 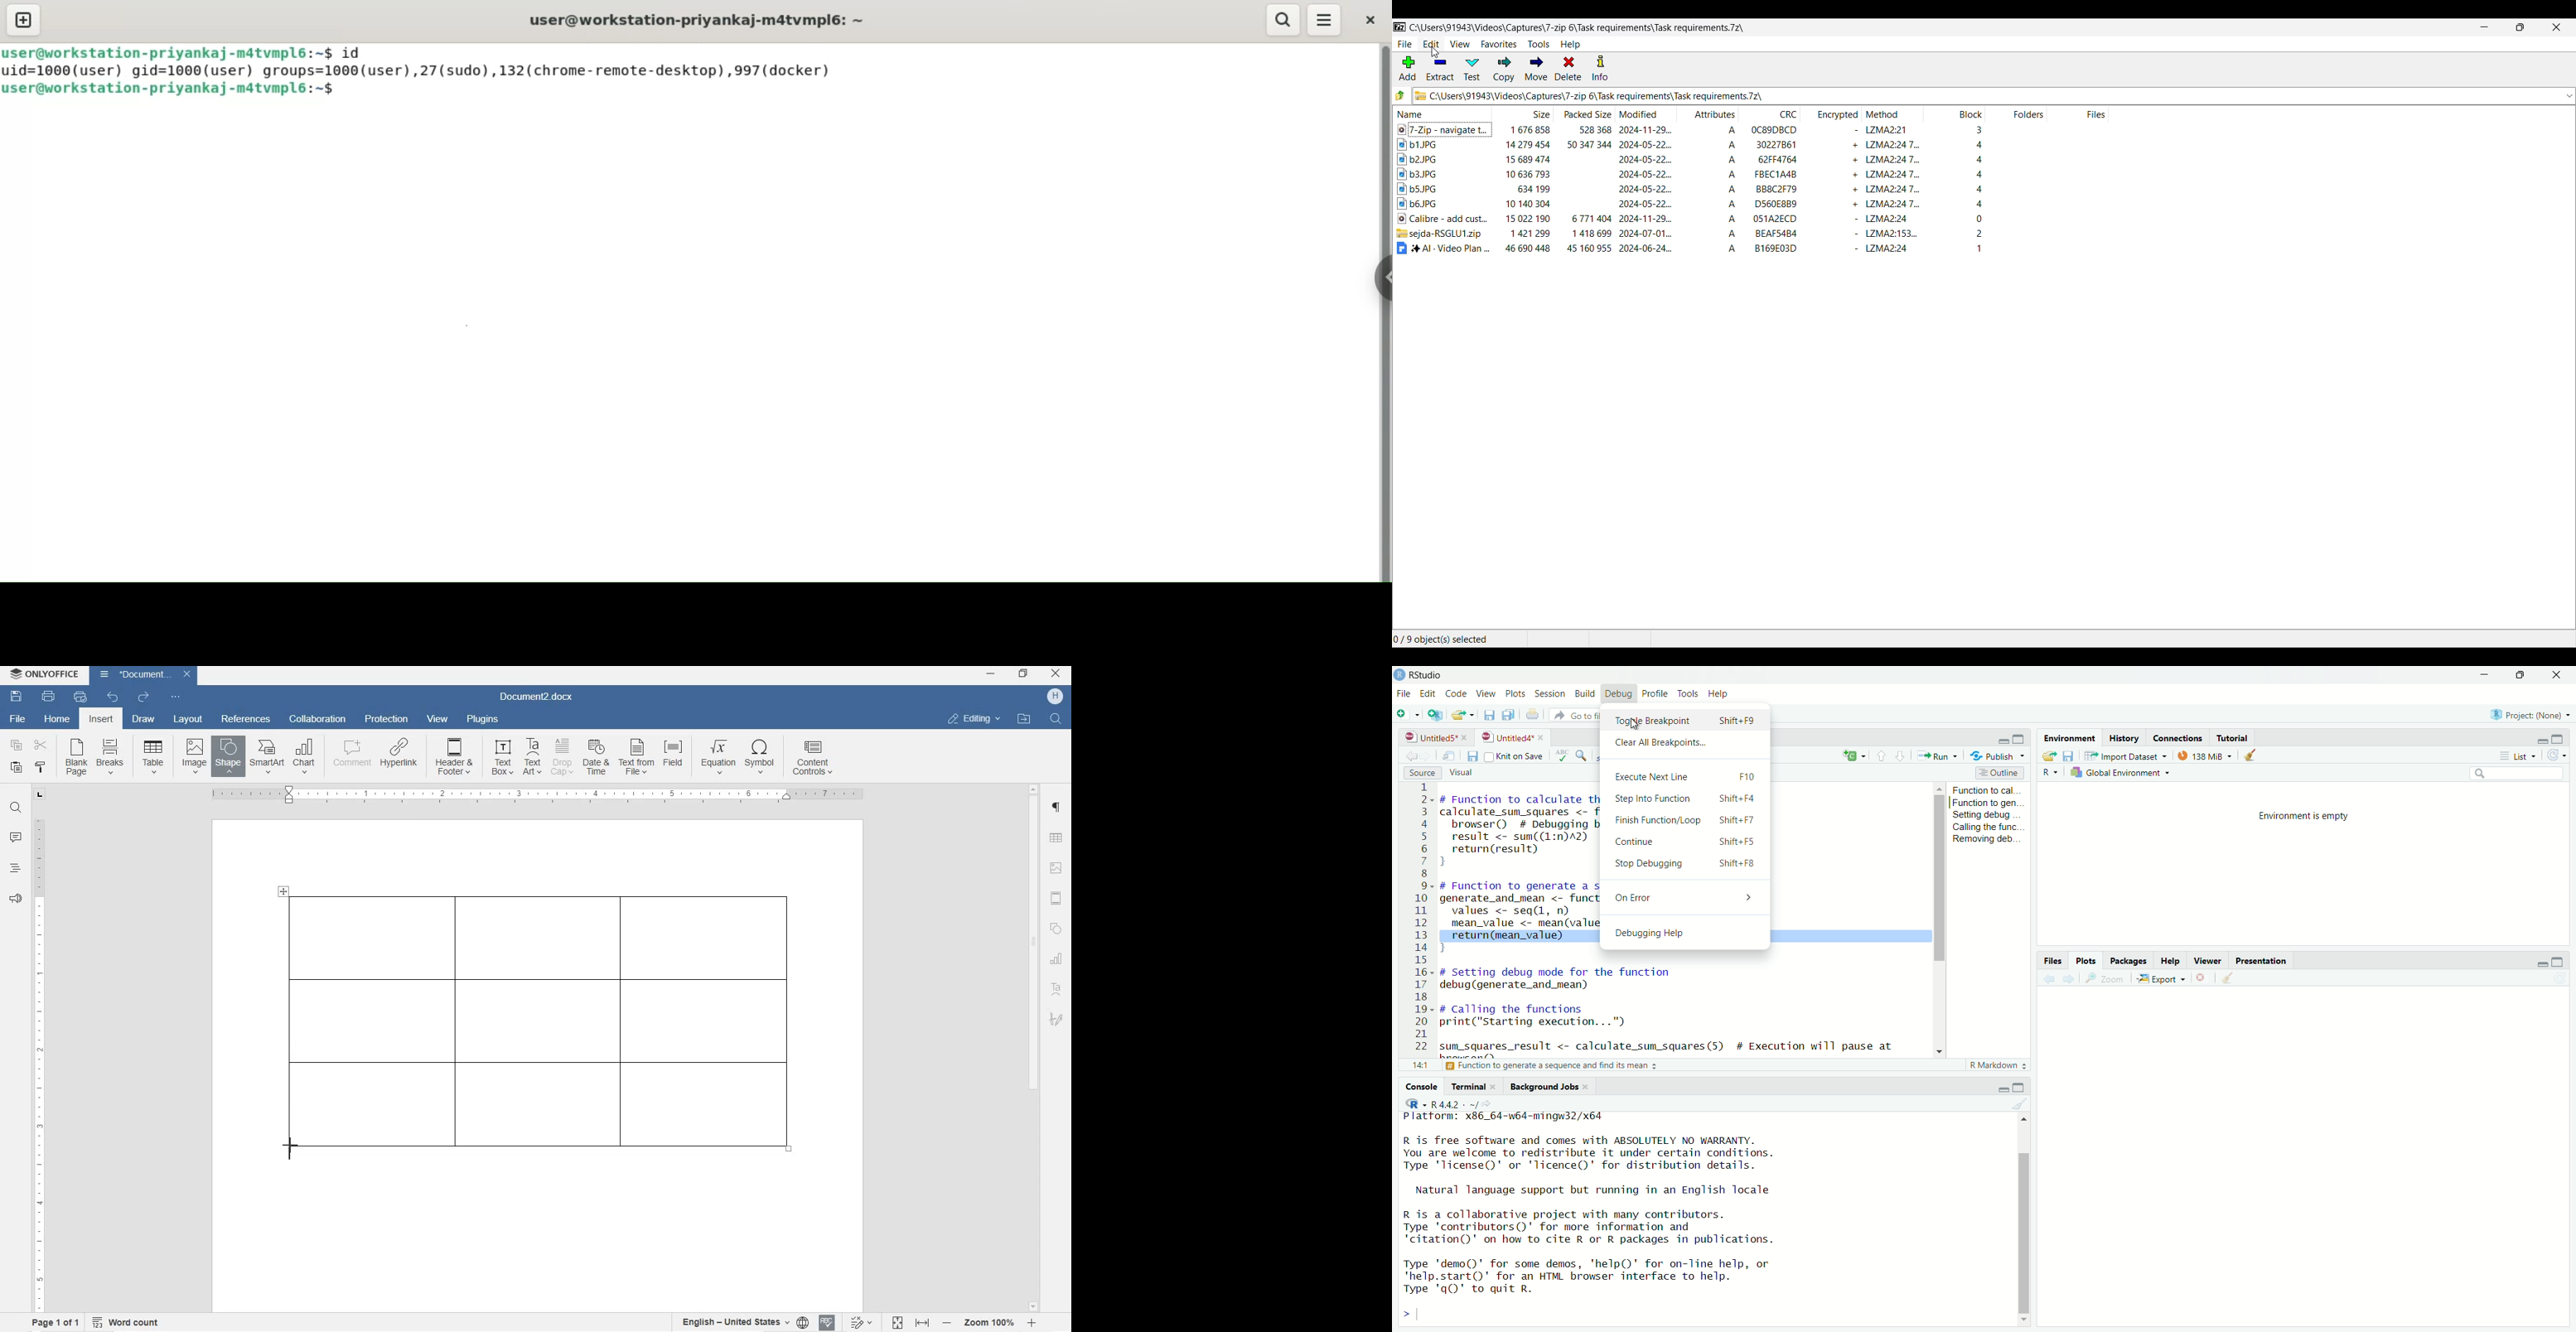 What do you see at coordinates (399, 757) in the screenshot?
I see `HYPERLINK` at bounding box center [399, 757].